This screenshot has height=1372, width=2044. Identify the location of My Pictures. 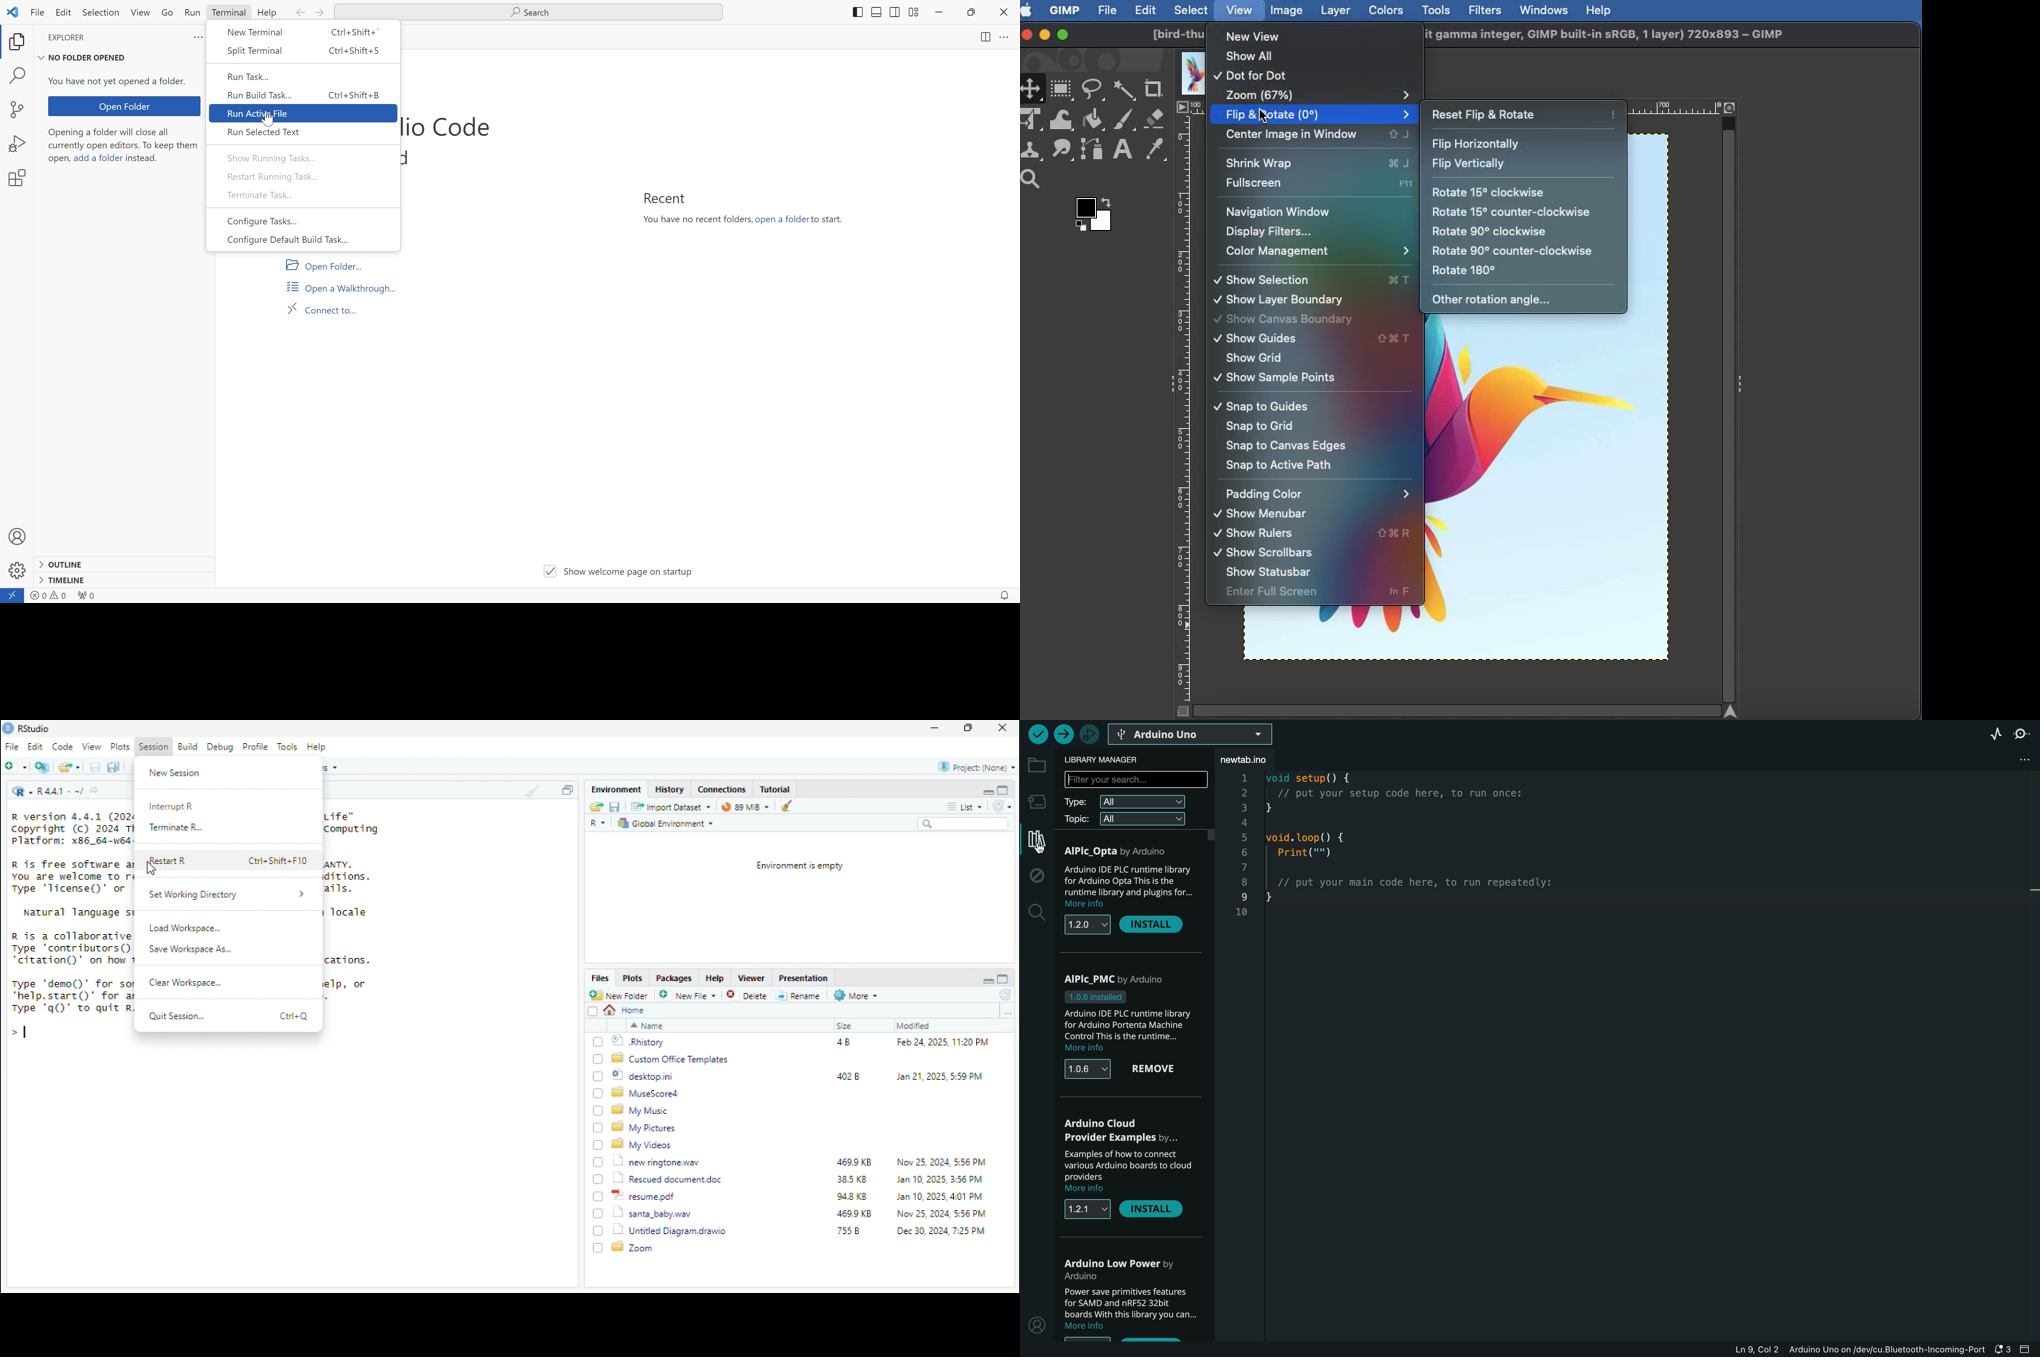
(646, 1128).